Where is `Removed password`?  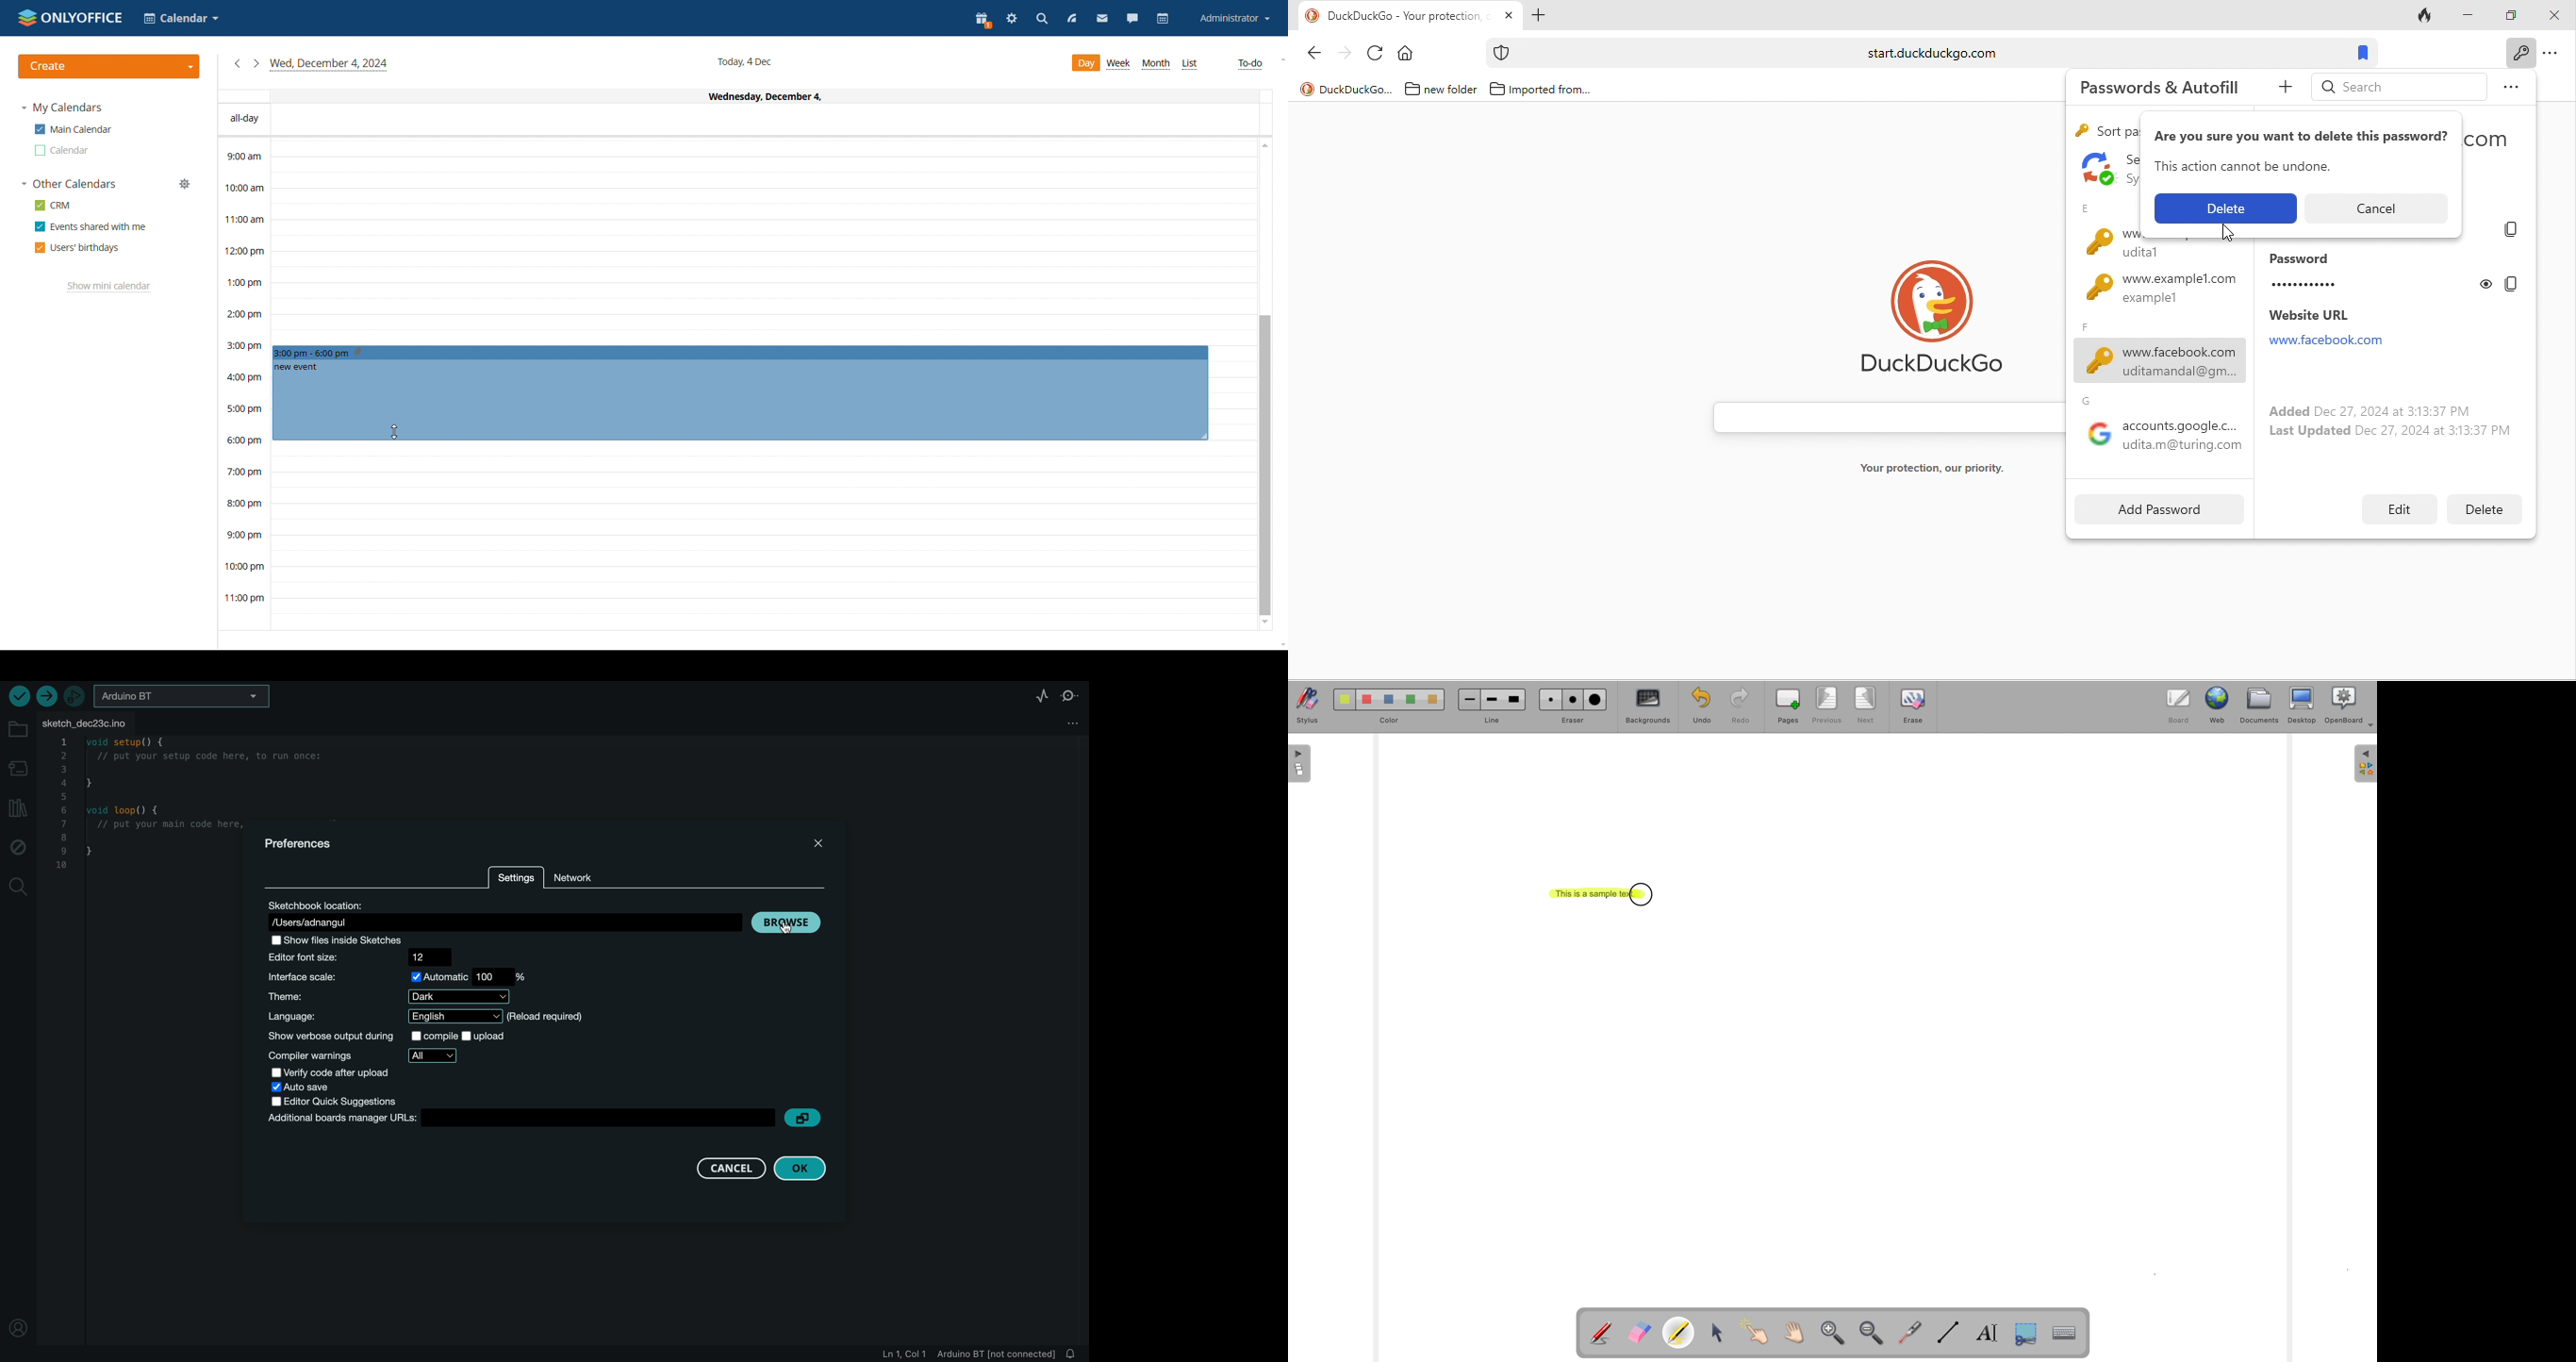 Removed password is located at coordinates (2224, 209).